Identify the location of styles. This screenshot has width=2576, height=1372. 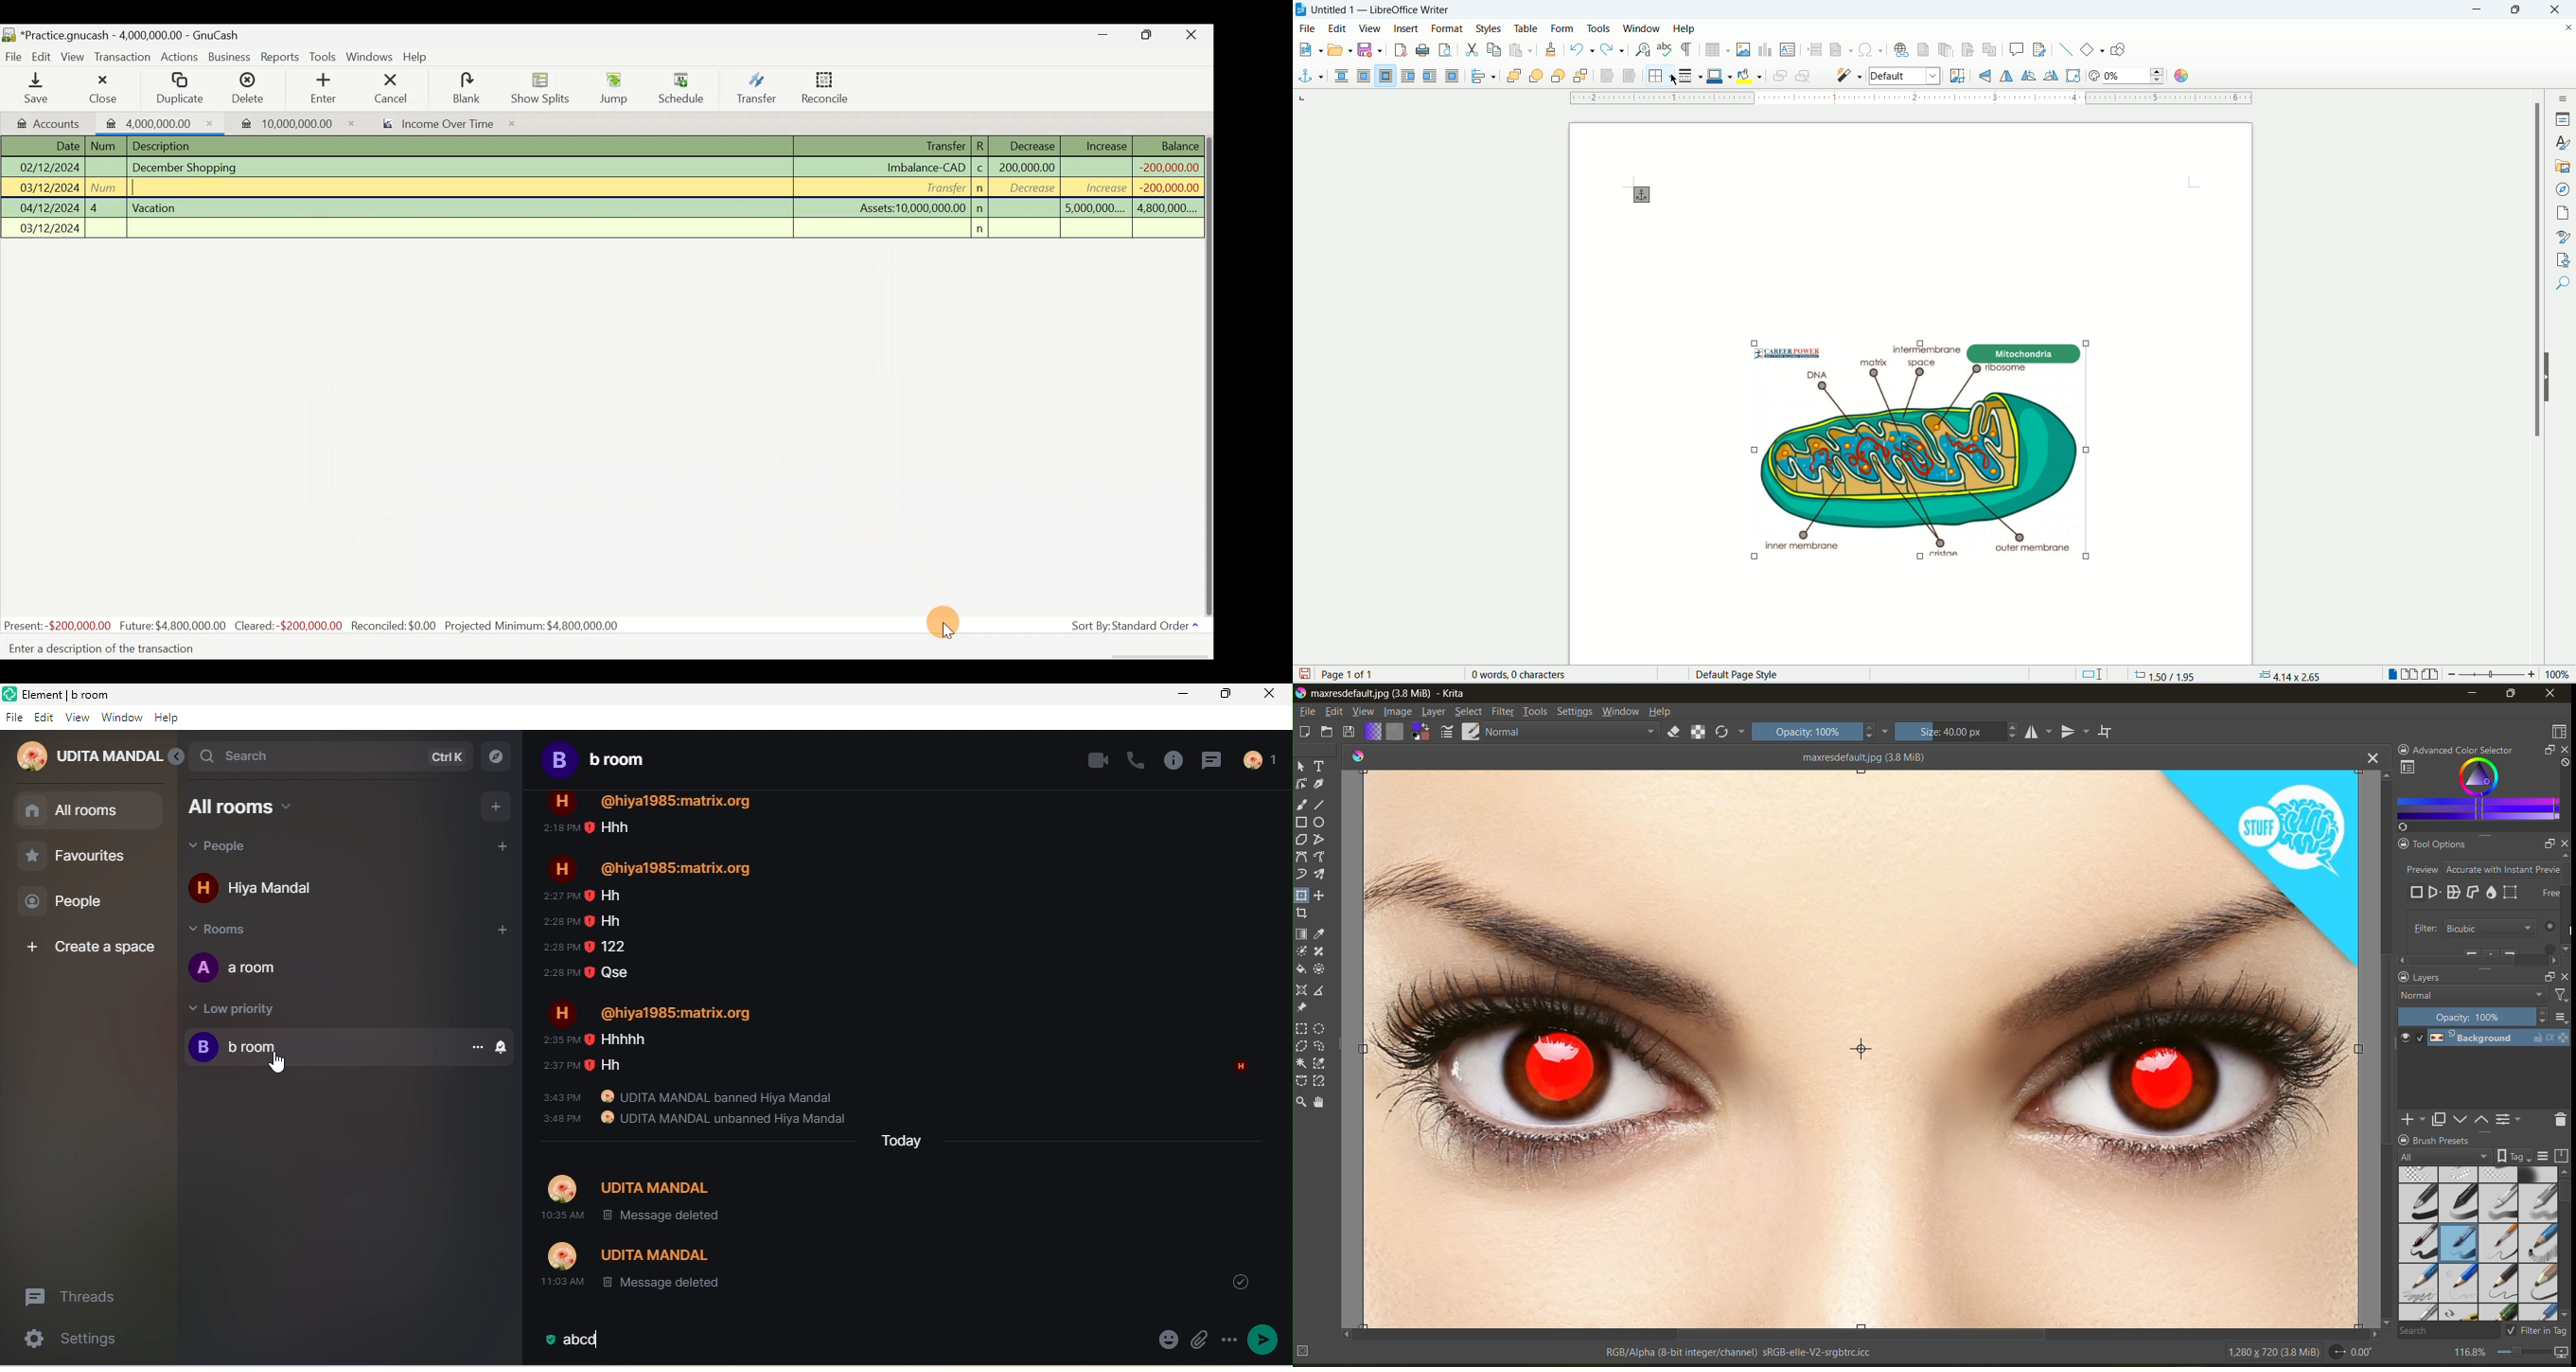
(2563, 142).